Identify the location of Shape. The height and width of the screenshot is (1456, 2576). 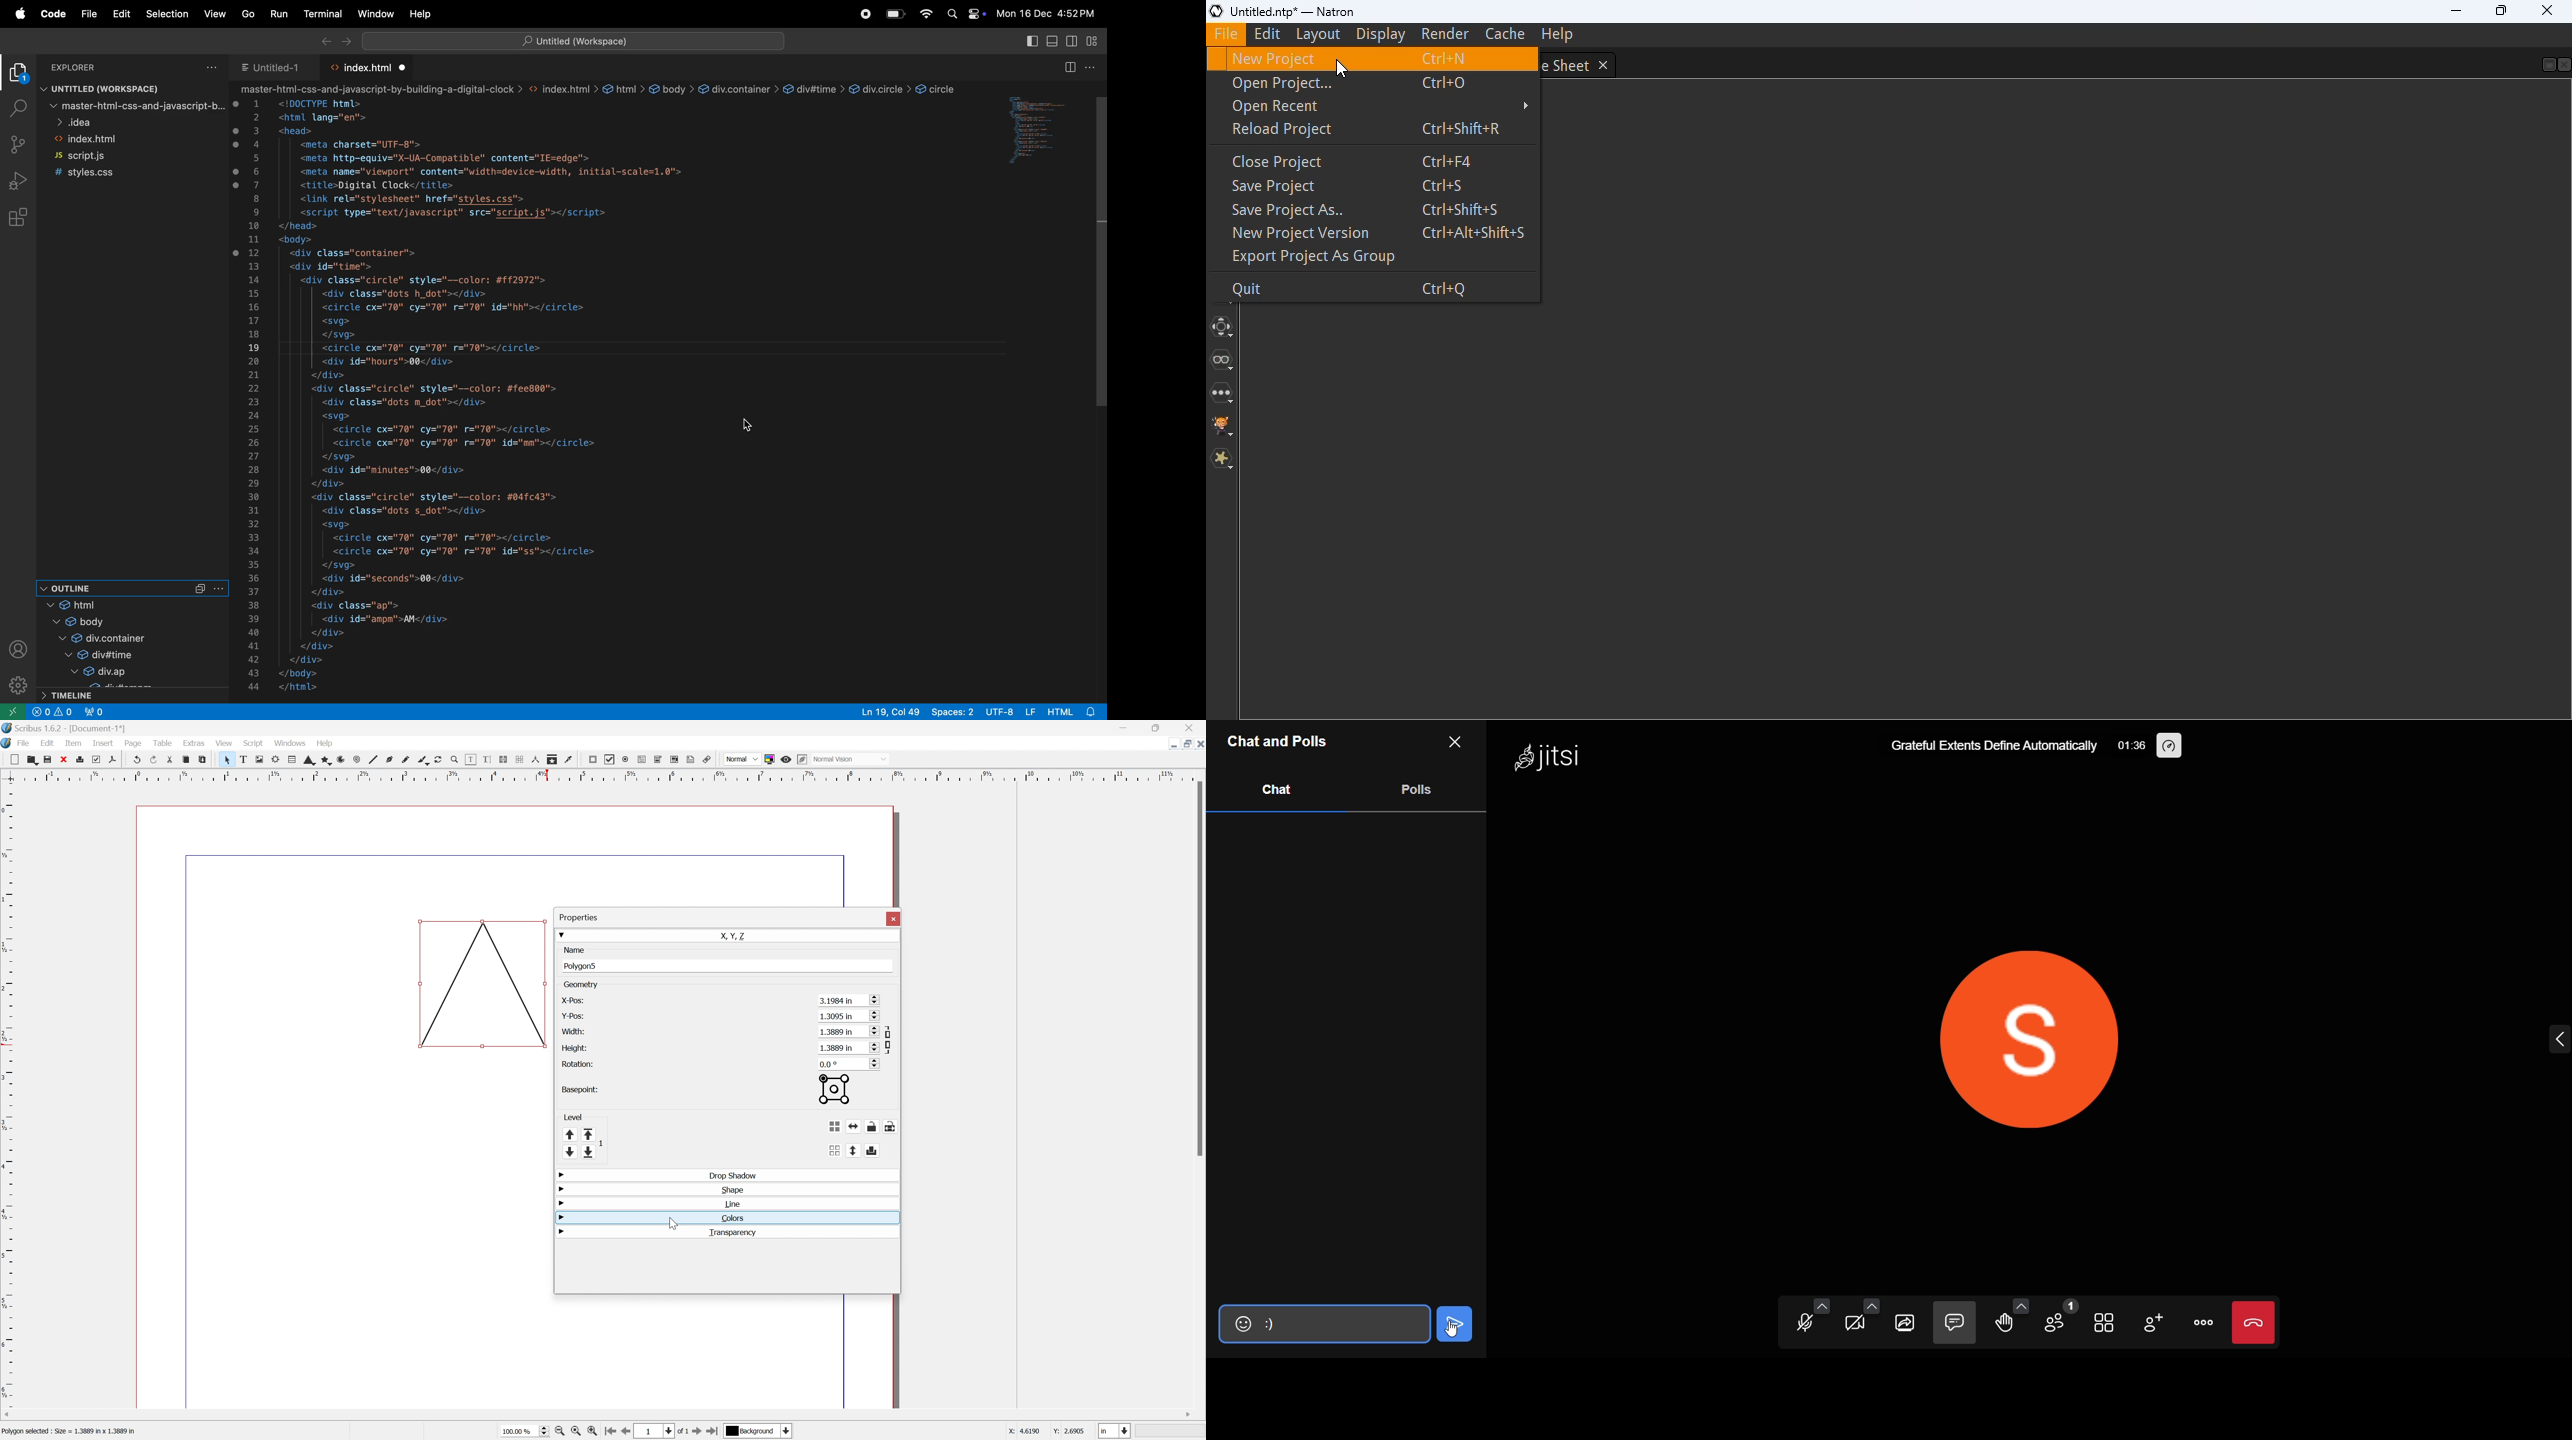
(305, 761).